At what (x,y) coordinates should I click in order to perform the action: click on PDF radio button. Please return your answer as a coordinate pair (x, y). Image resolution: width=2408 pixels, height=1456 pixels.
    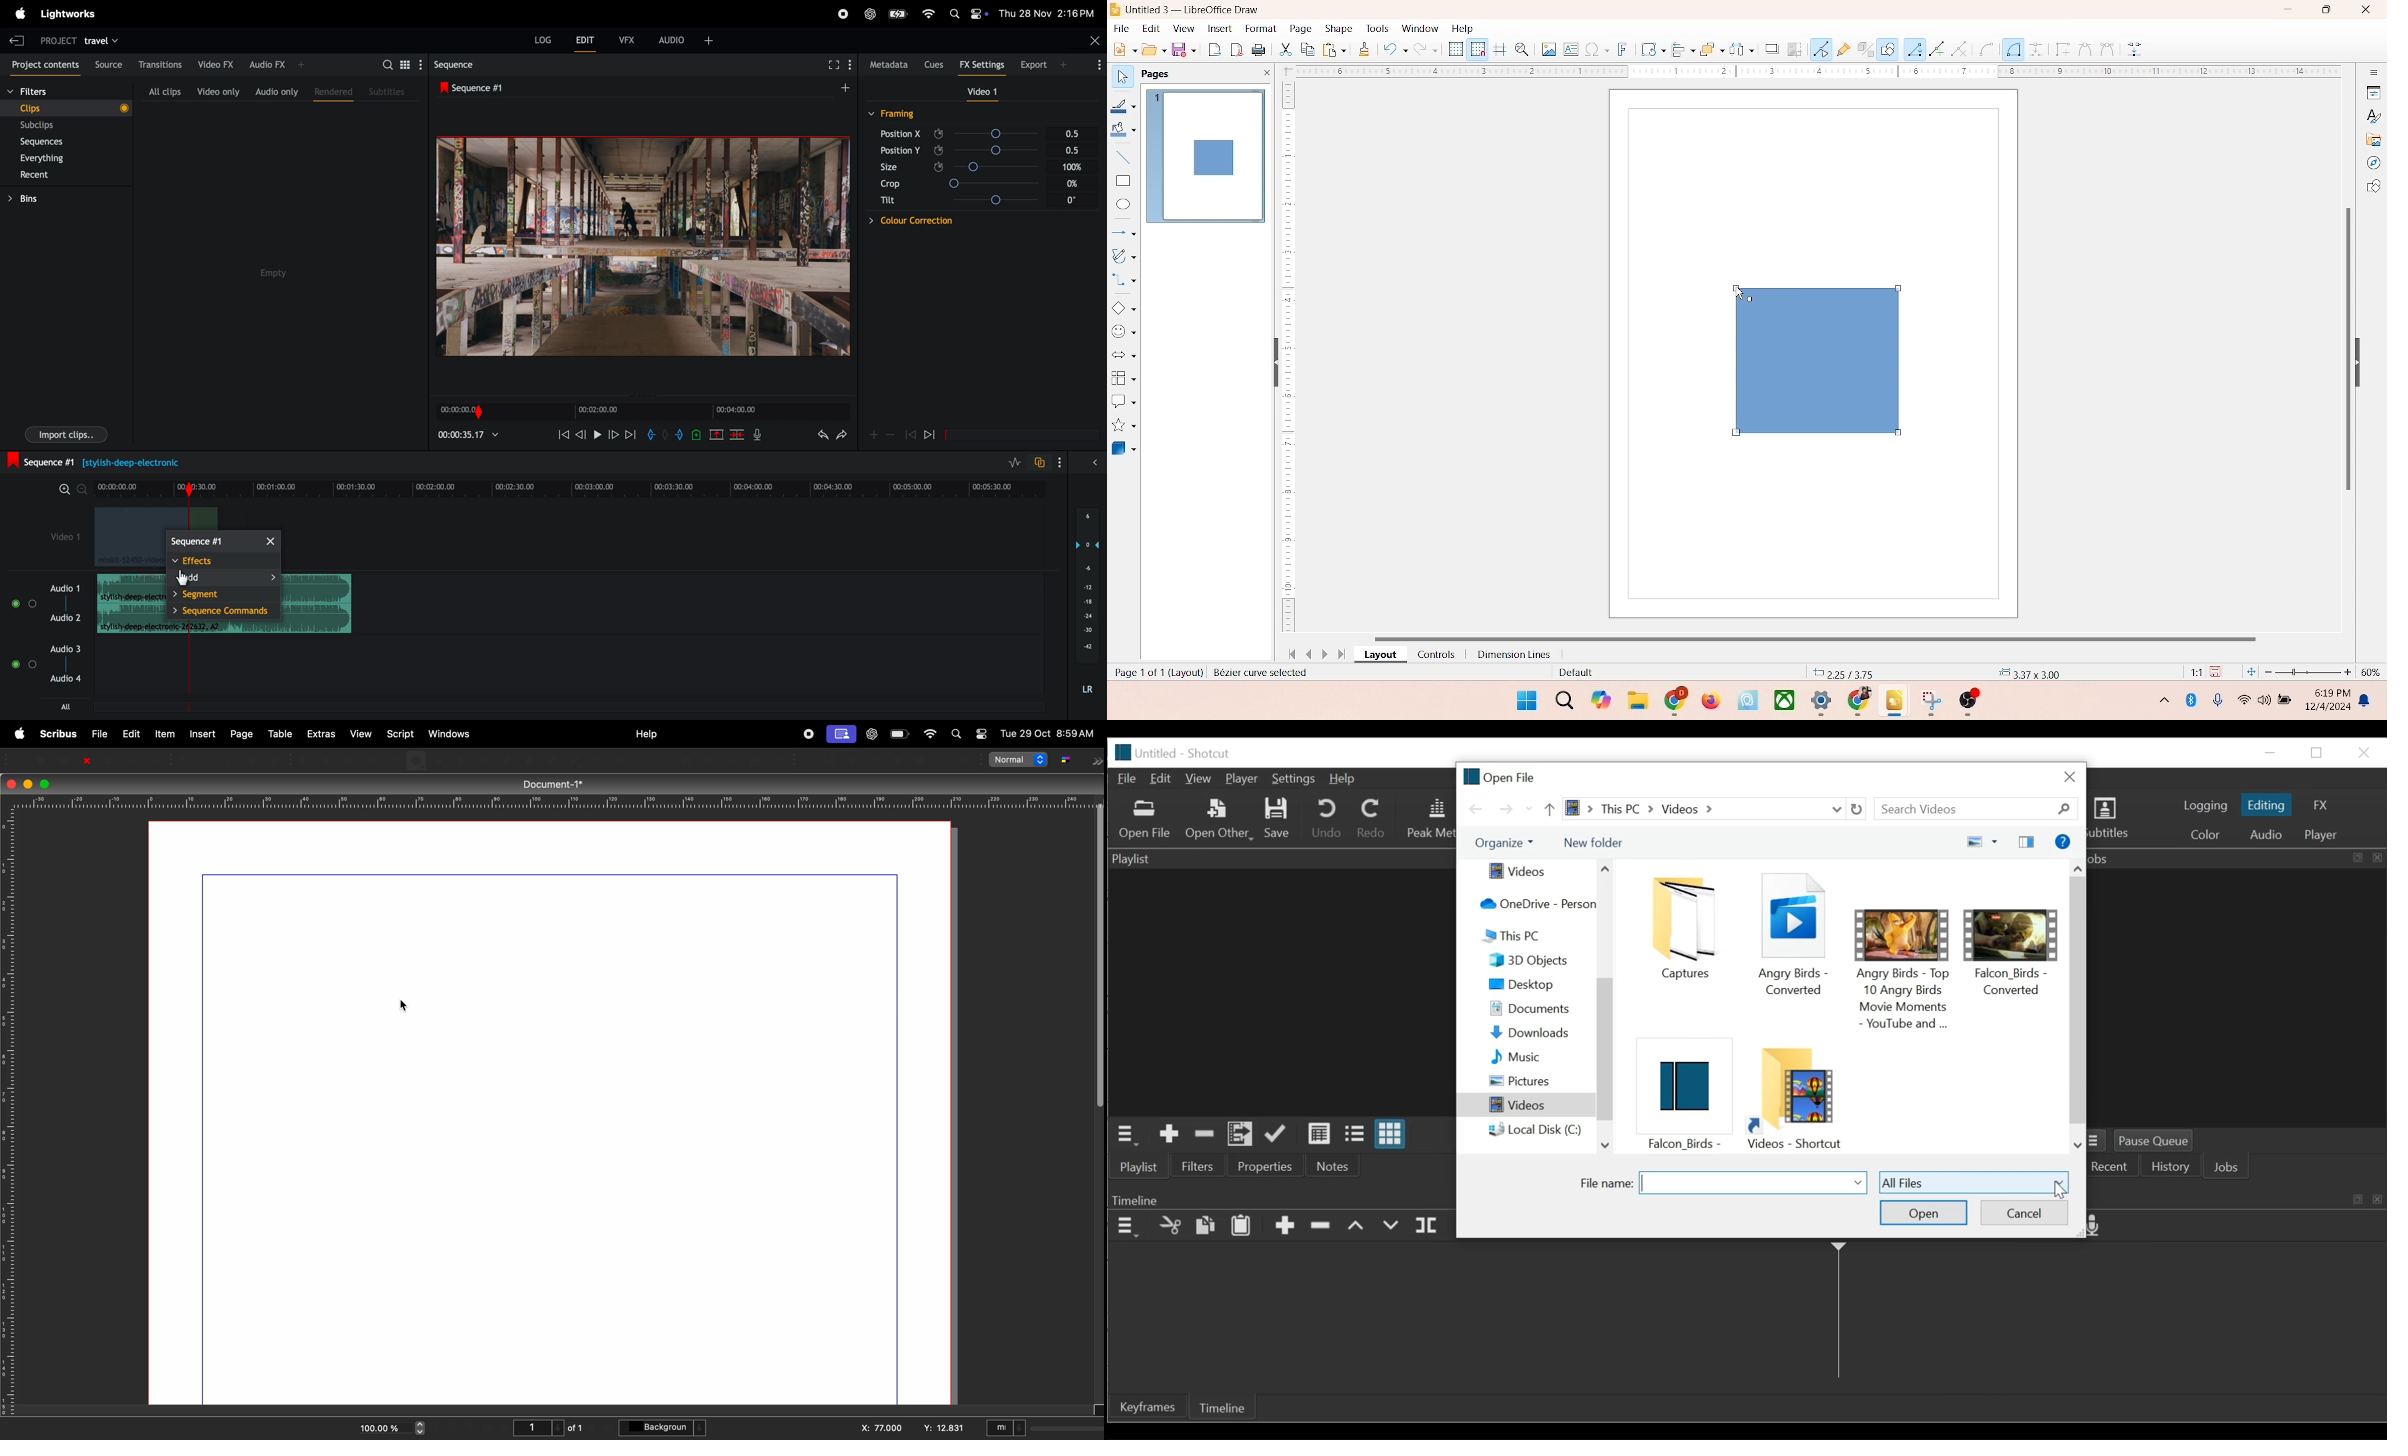
    Looking at the image, I should click on (855, 760).